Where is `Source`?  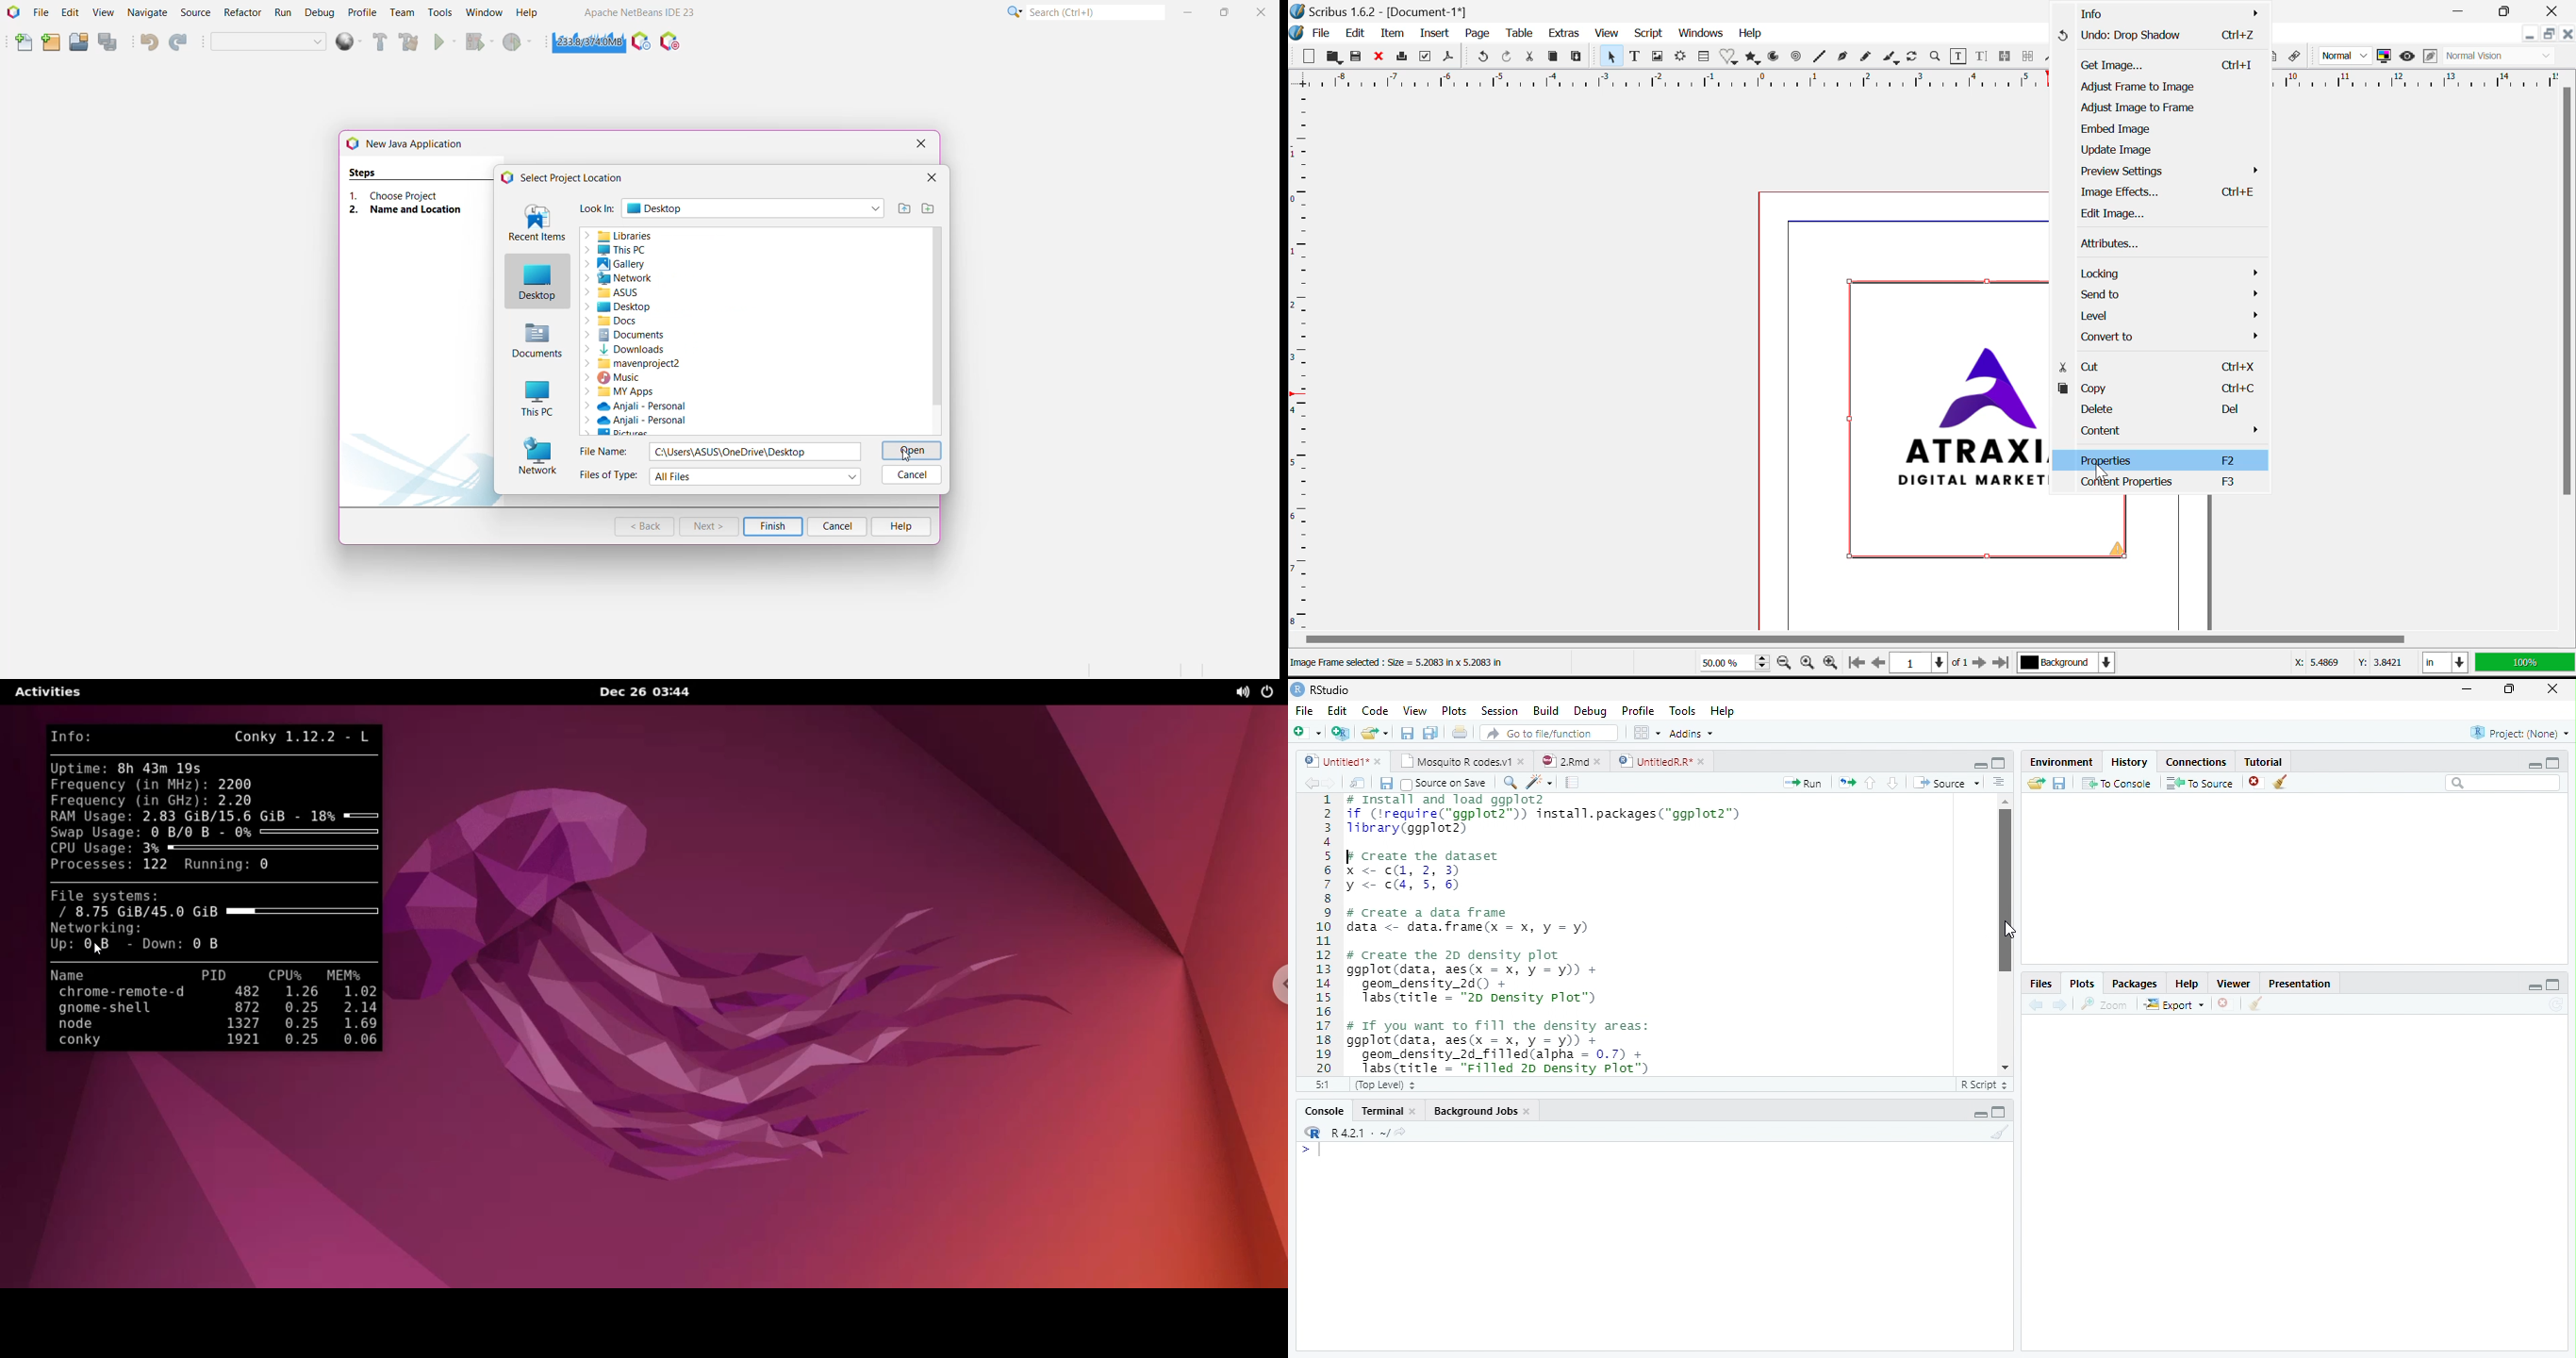 Source is located at coordinates (1946, 783).